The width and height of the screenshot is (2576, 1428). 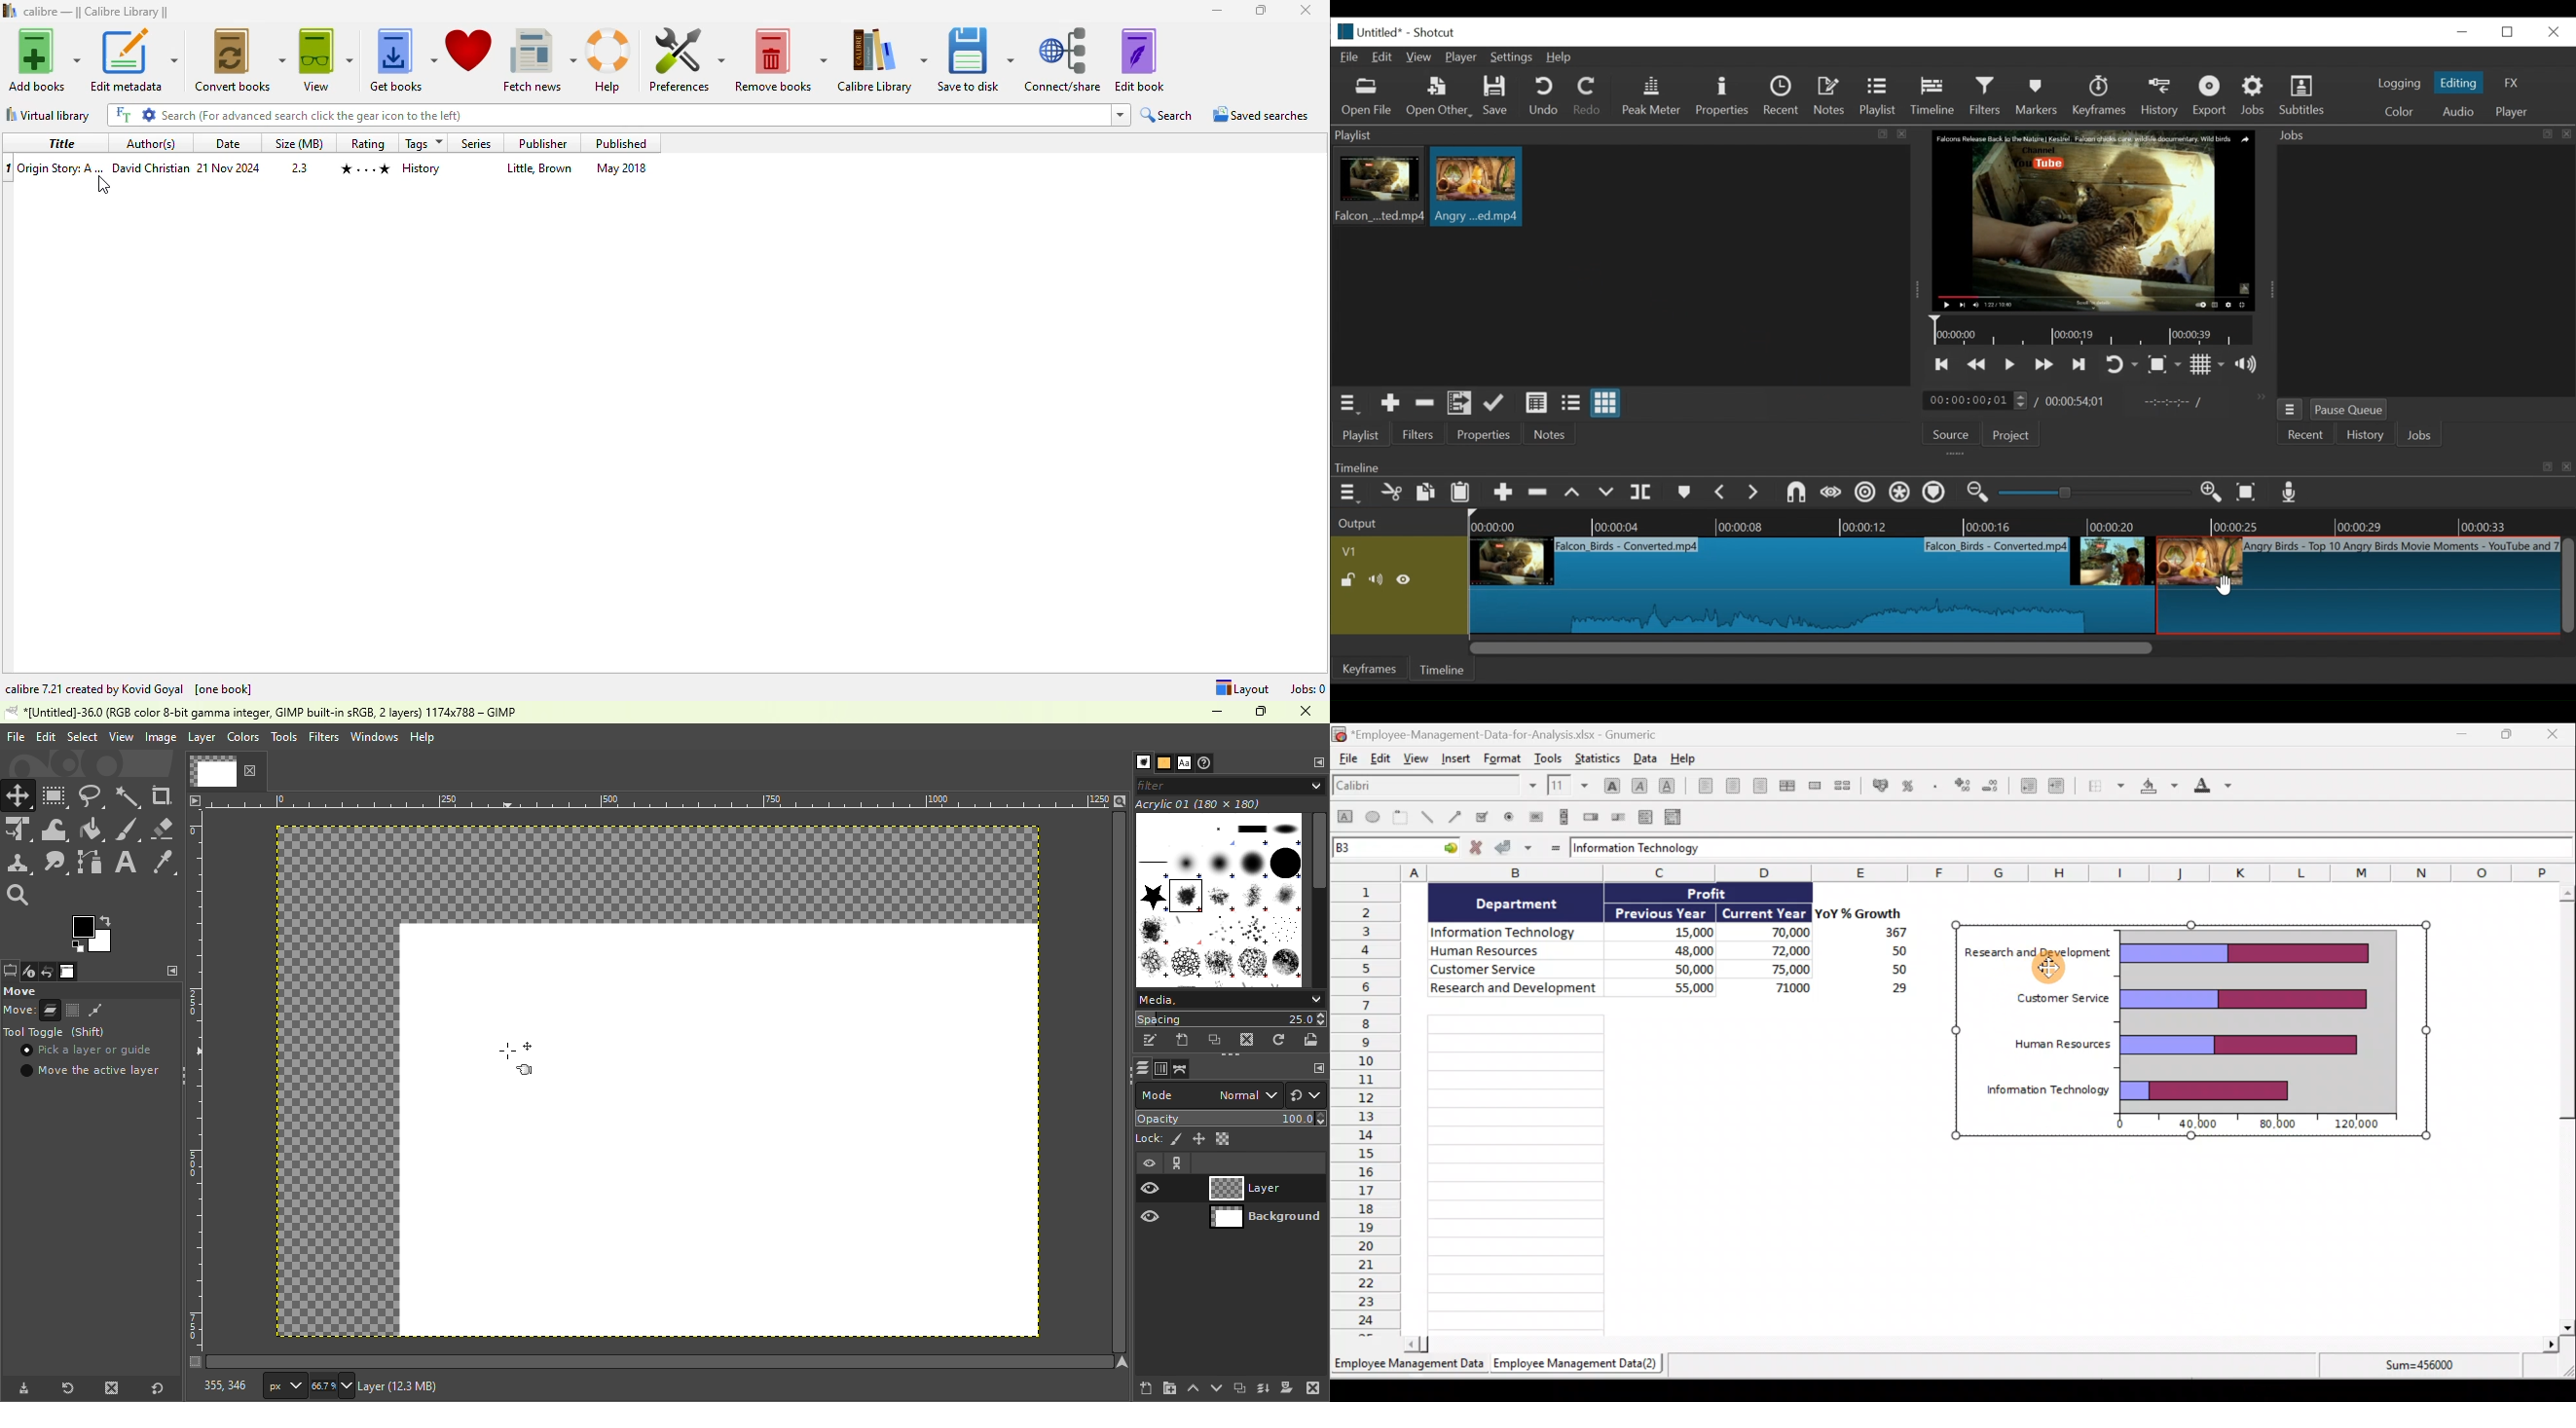 What do you see at coordinates (1942, 365) in the screenshot?
I see `skip to the previous point` at bounding box center [1942, 365].